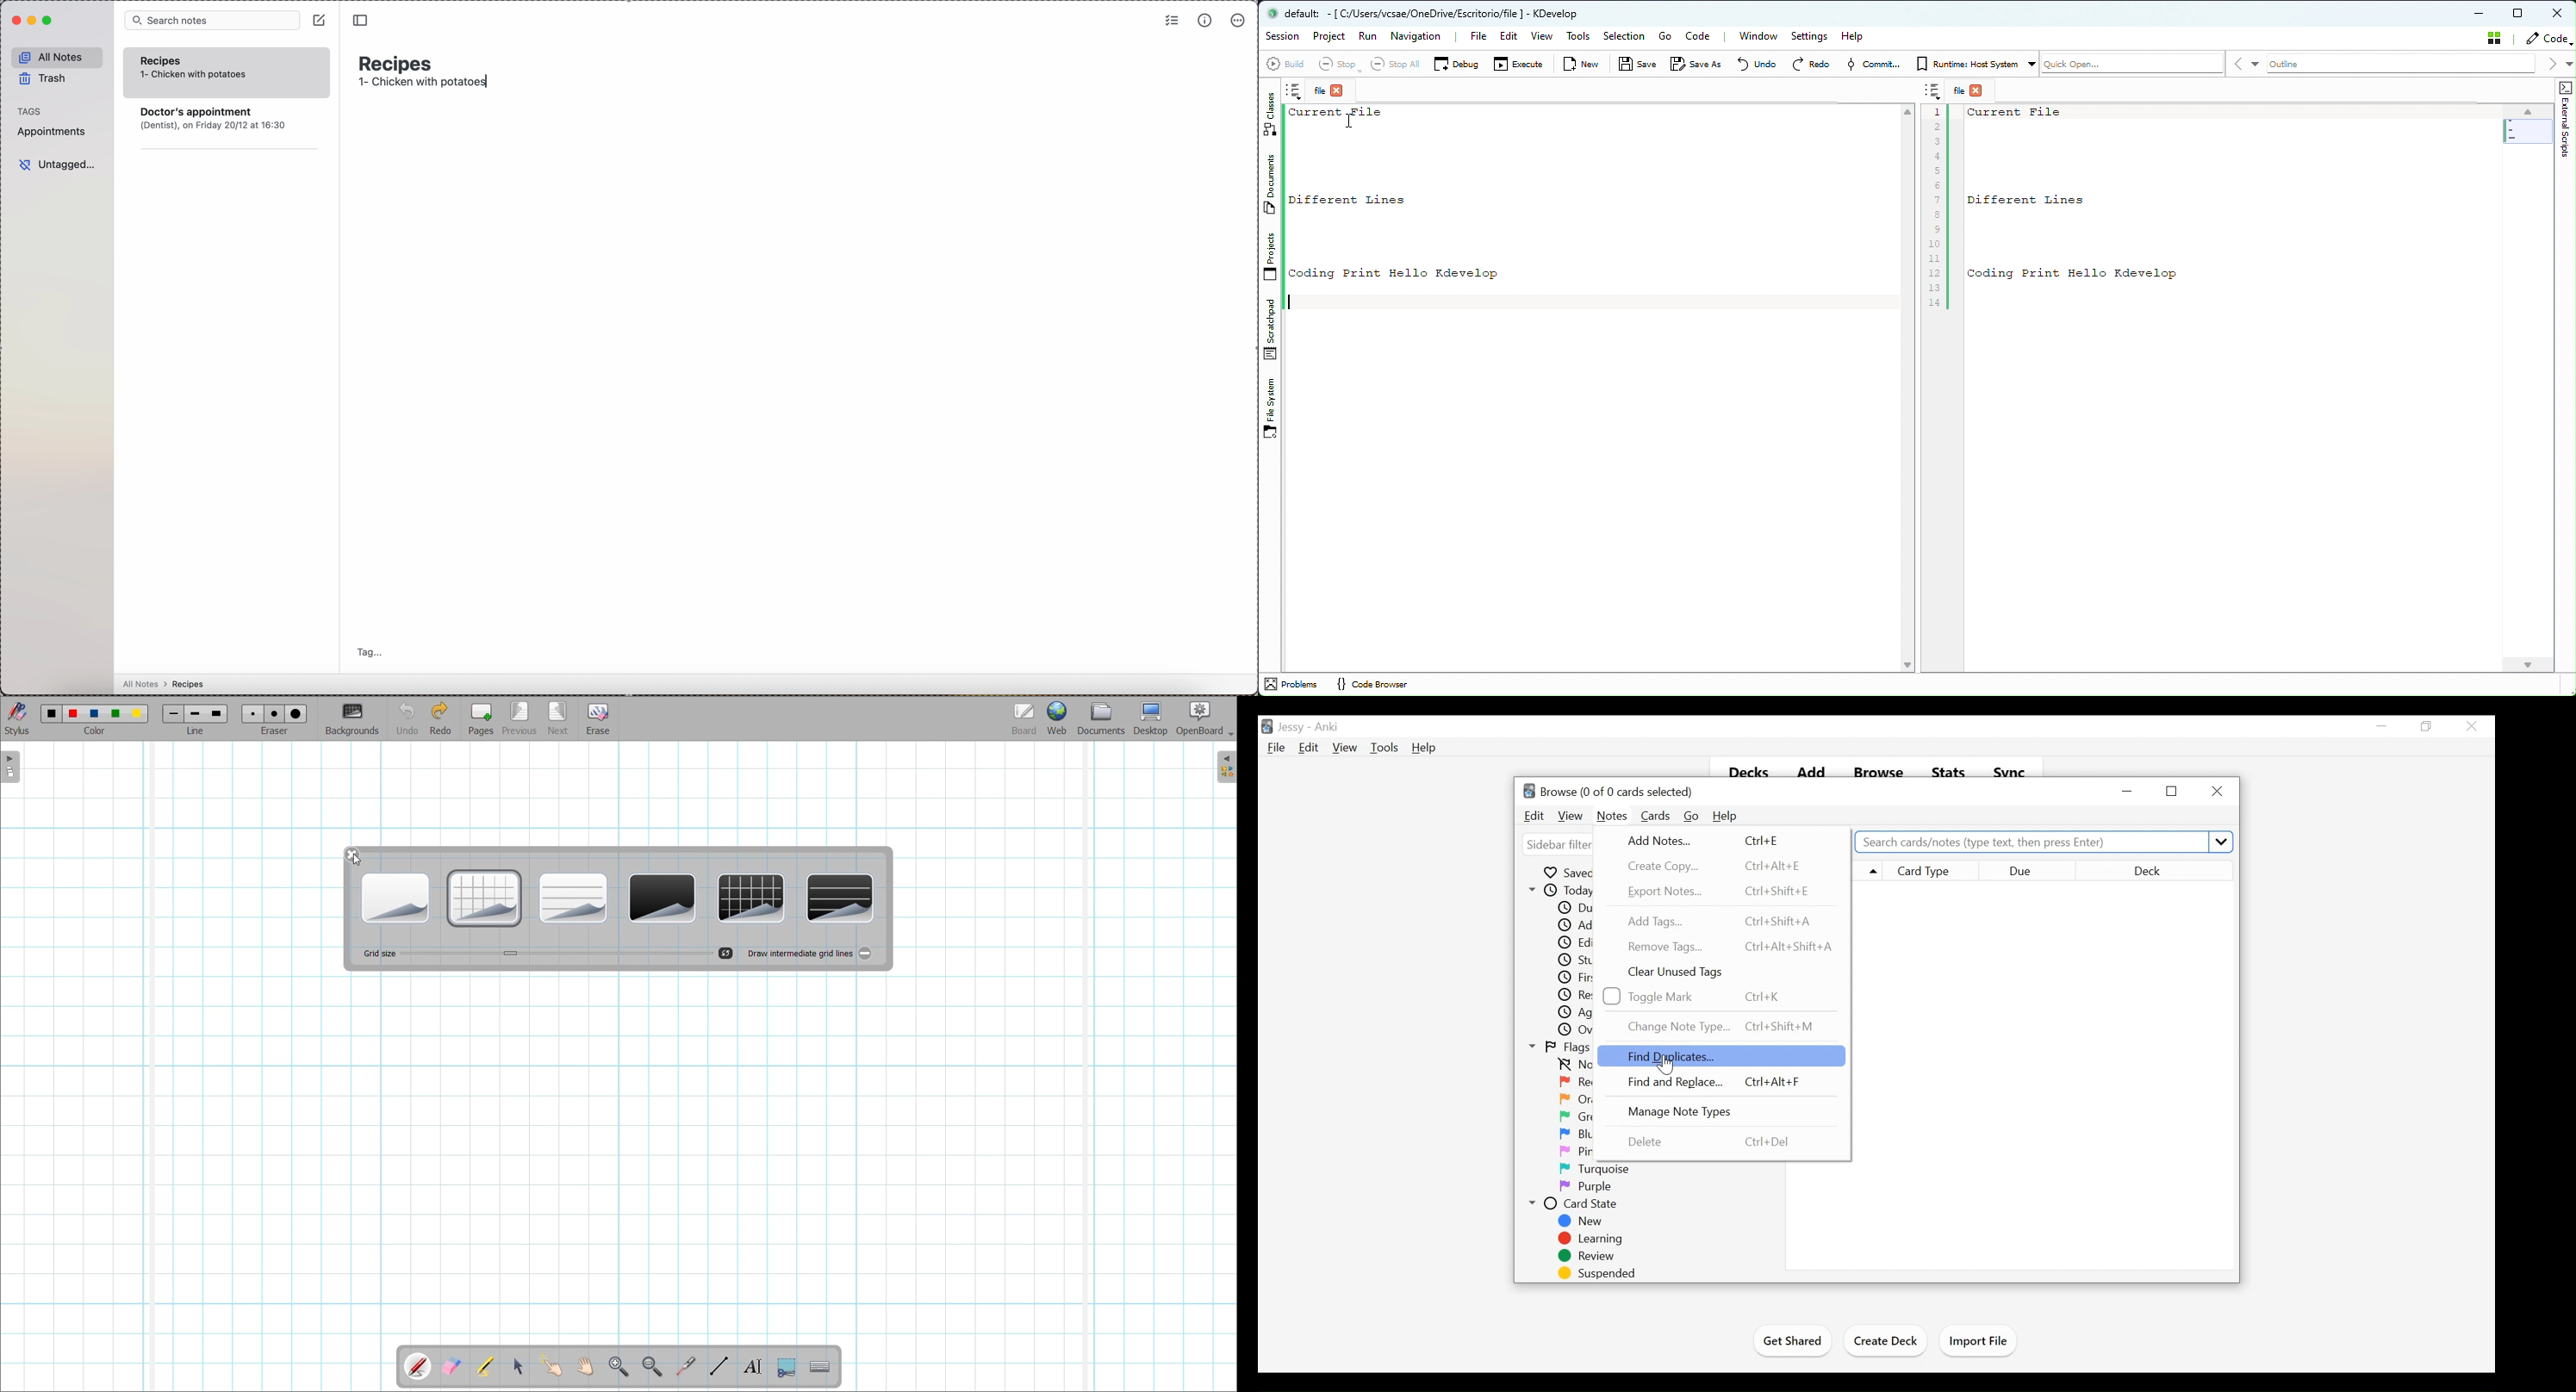  What do you see at coordinates (1578, 1204) in the screenshot?
I see `Card State` at bounding box center [1578, 1204].